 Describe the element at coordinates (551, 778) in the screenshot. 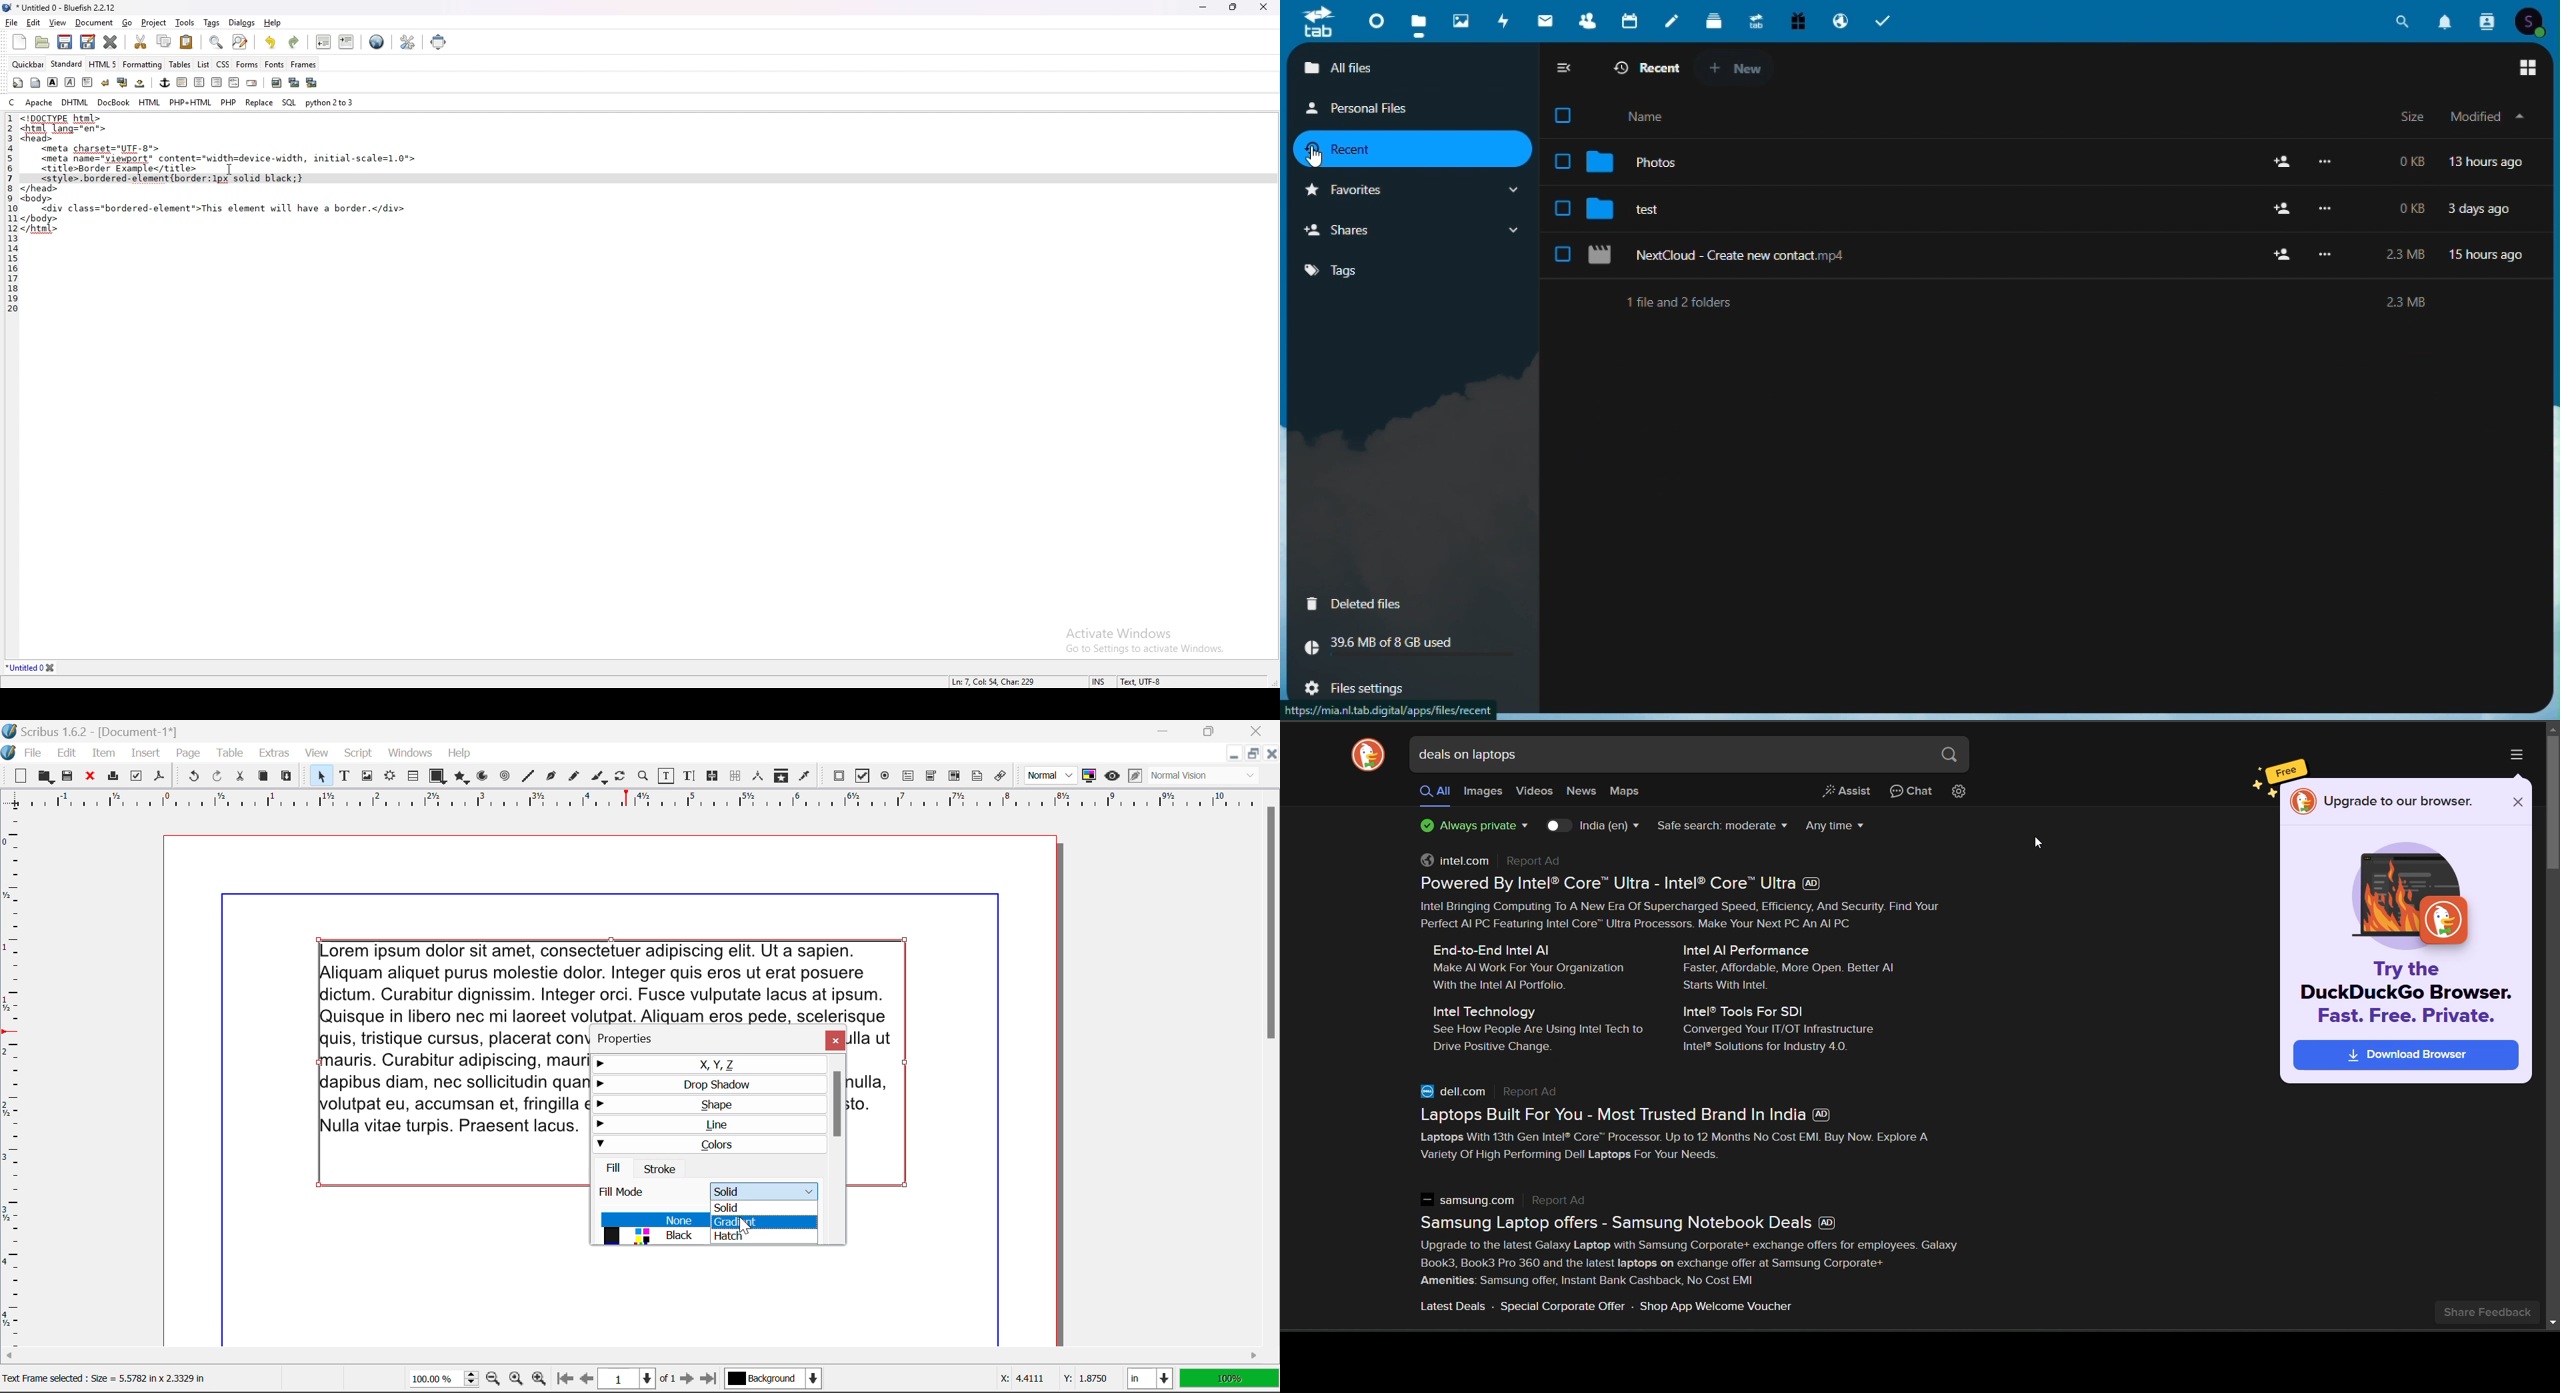

I see `Bezier Curve` at that location.